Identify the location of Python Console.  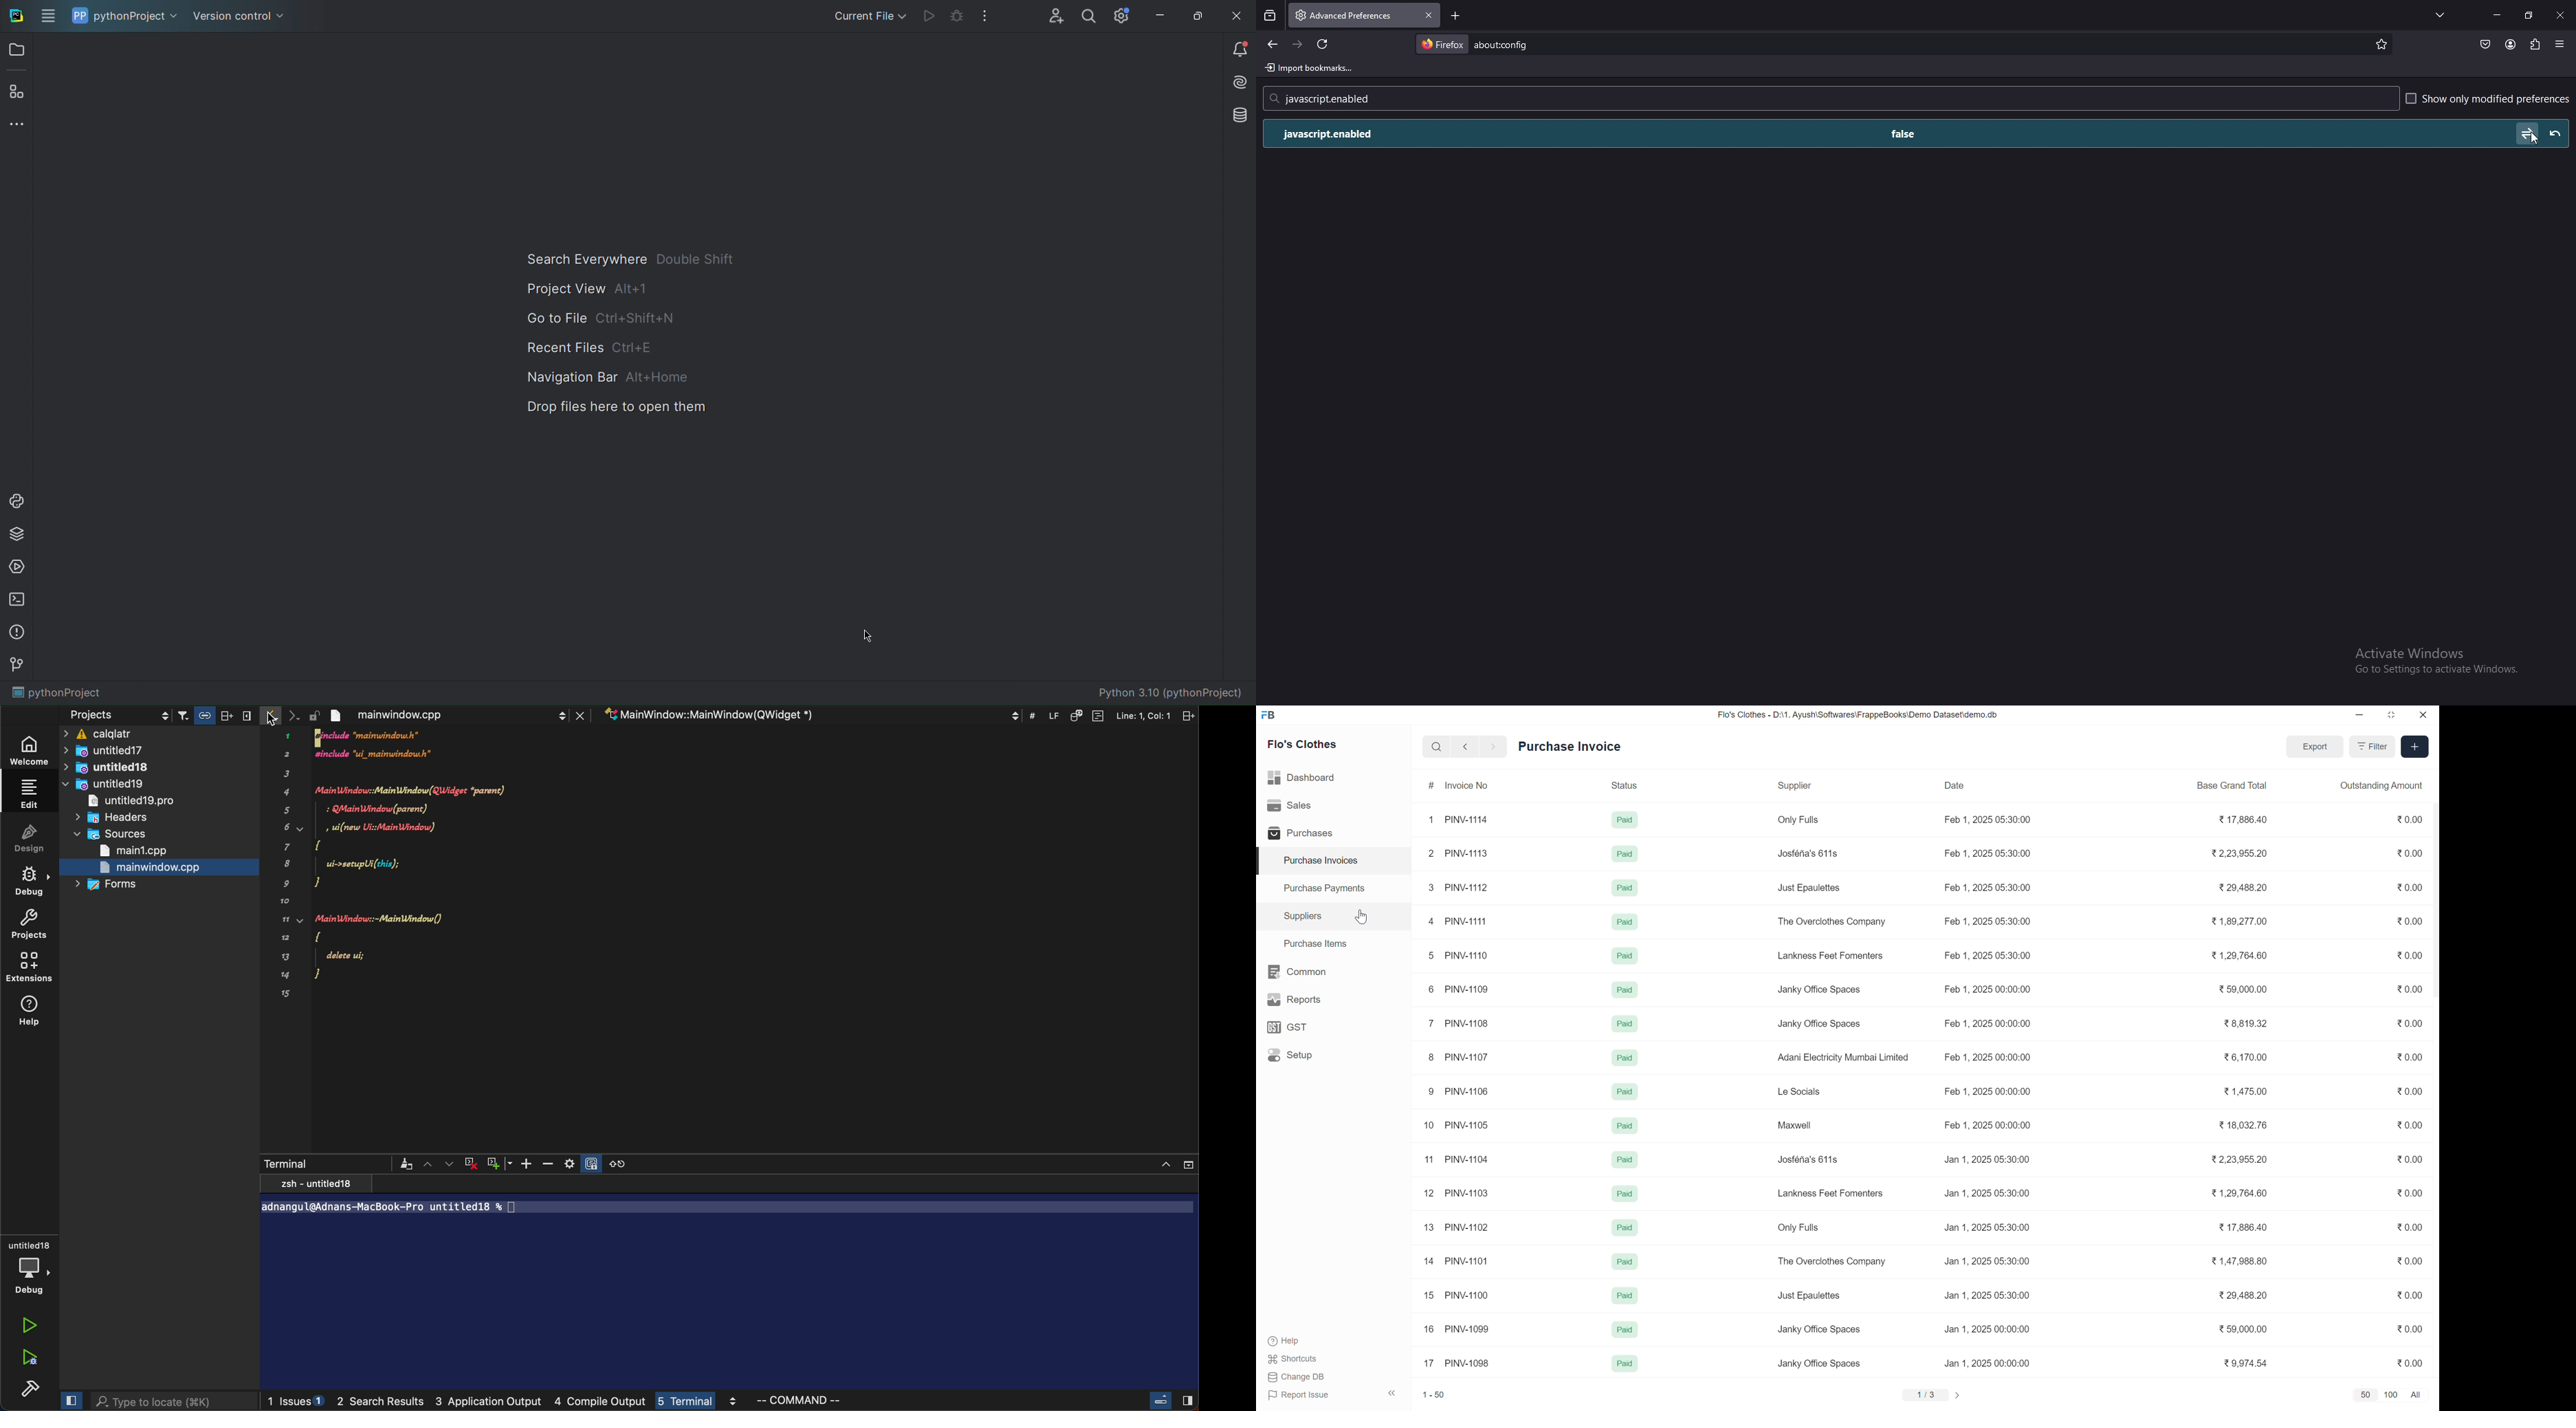
(18, 501).